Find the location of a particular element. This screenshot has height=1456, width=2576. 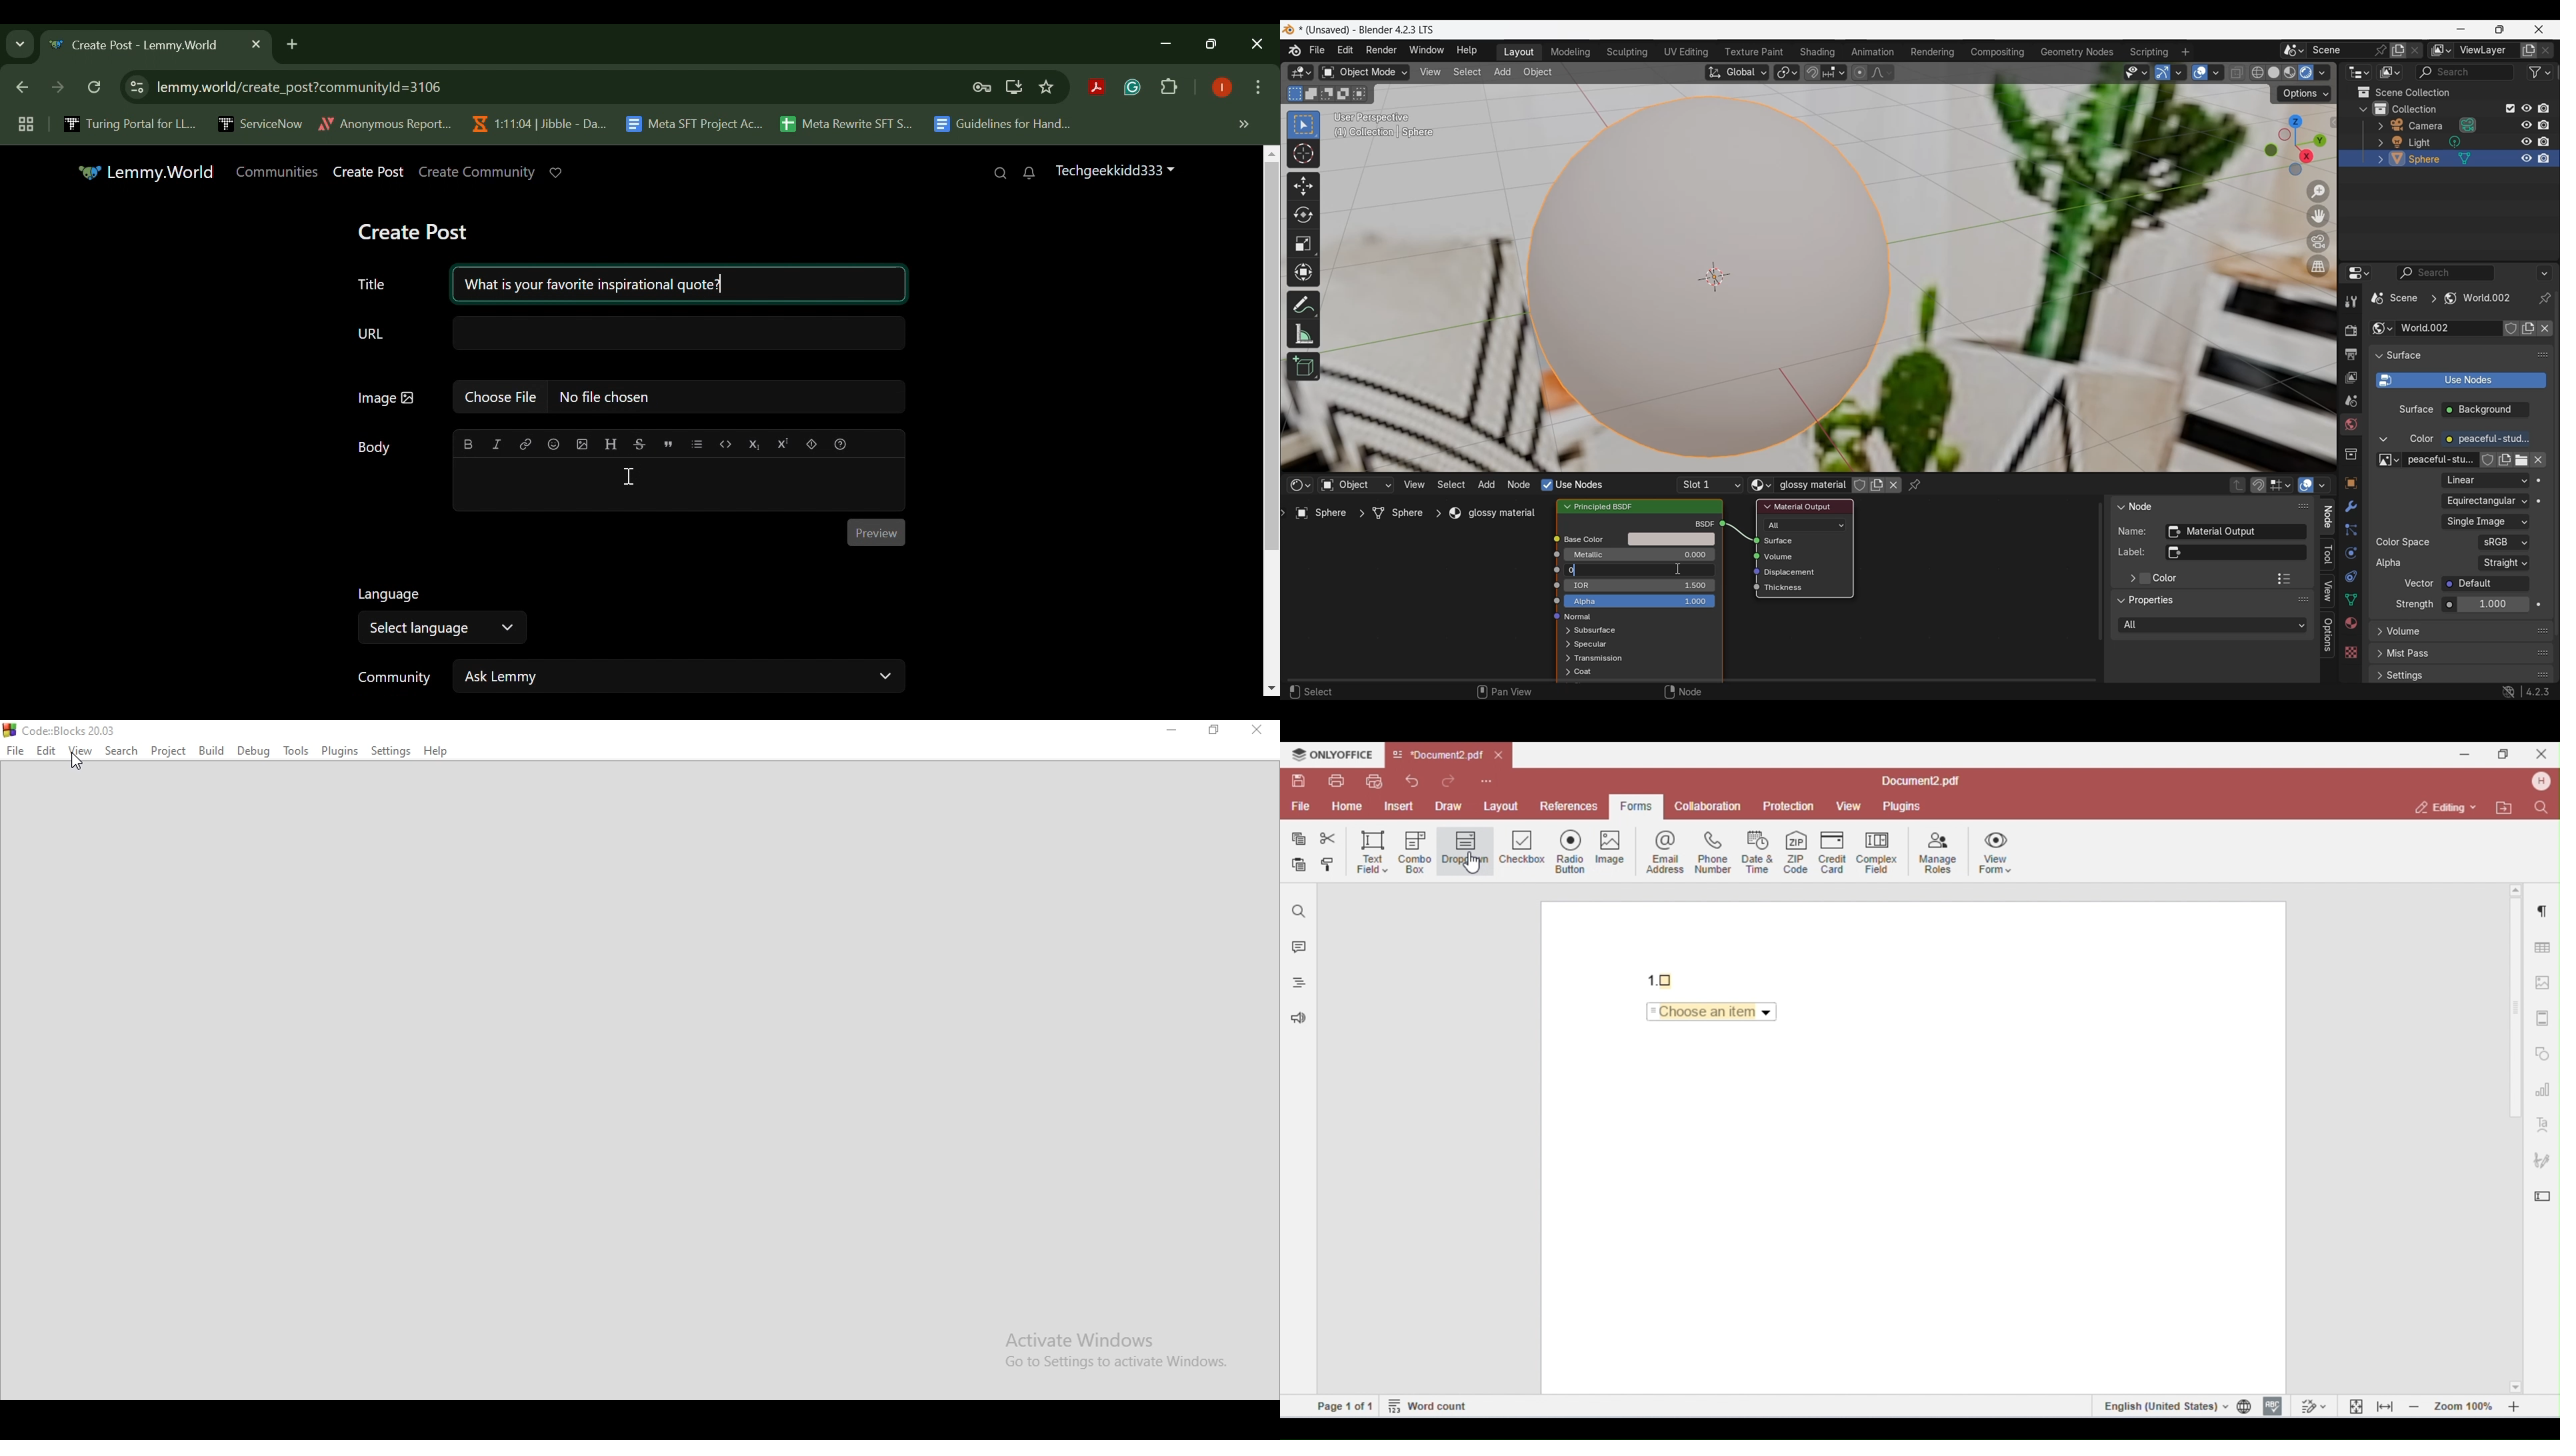

respectively hide in viewport is located at coordinates (2525, 124).